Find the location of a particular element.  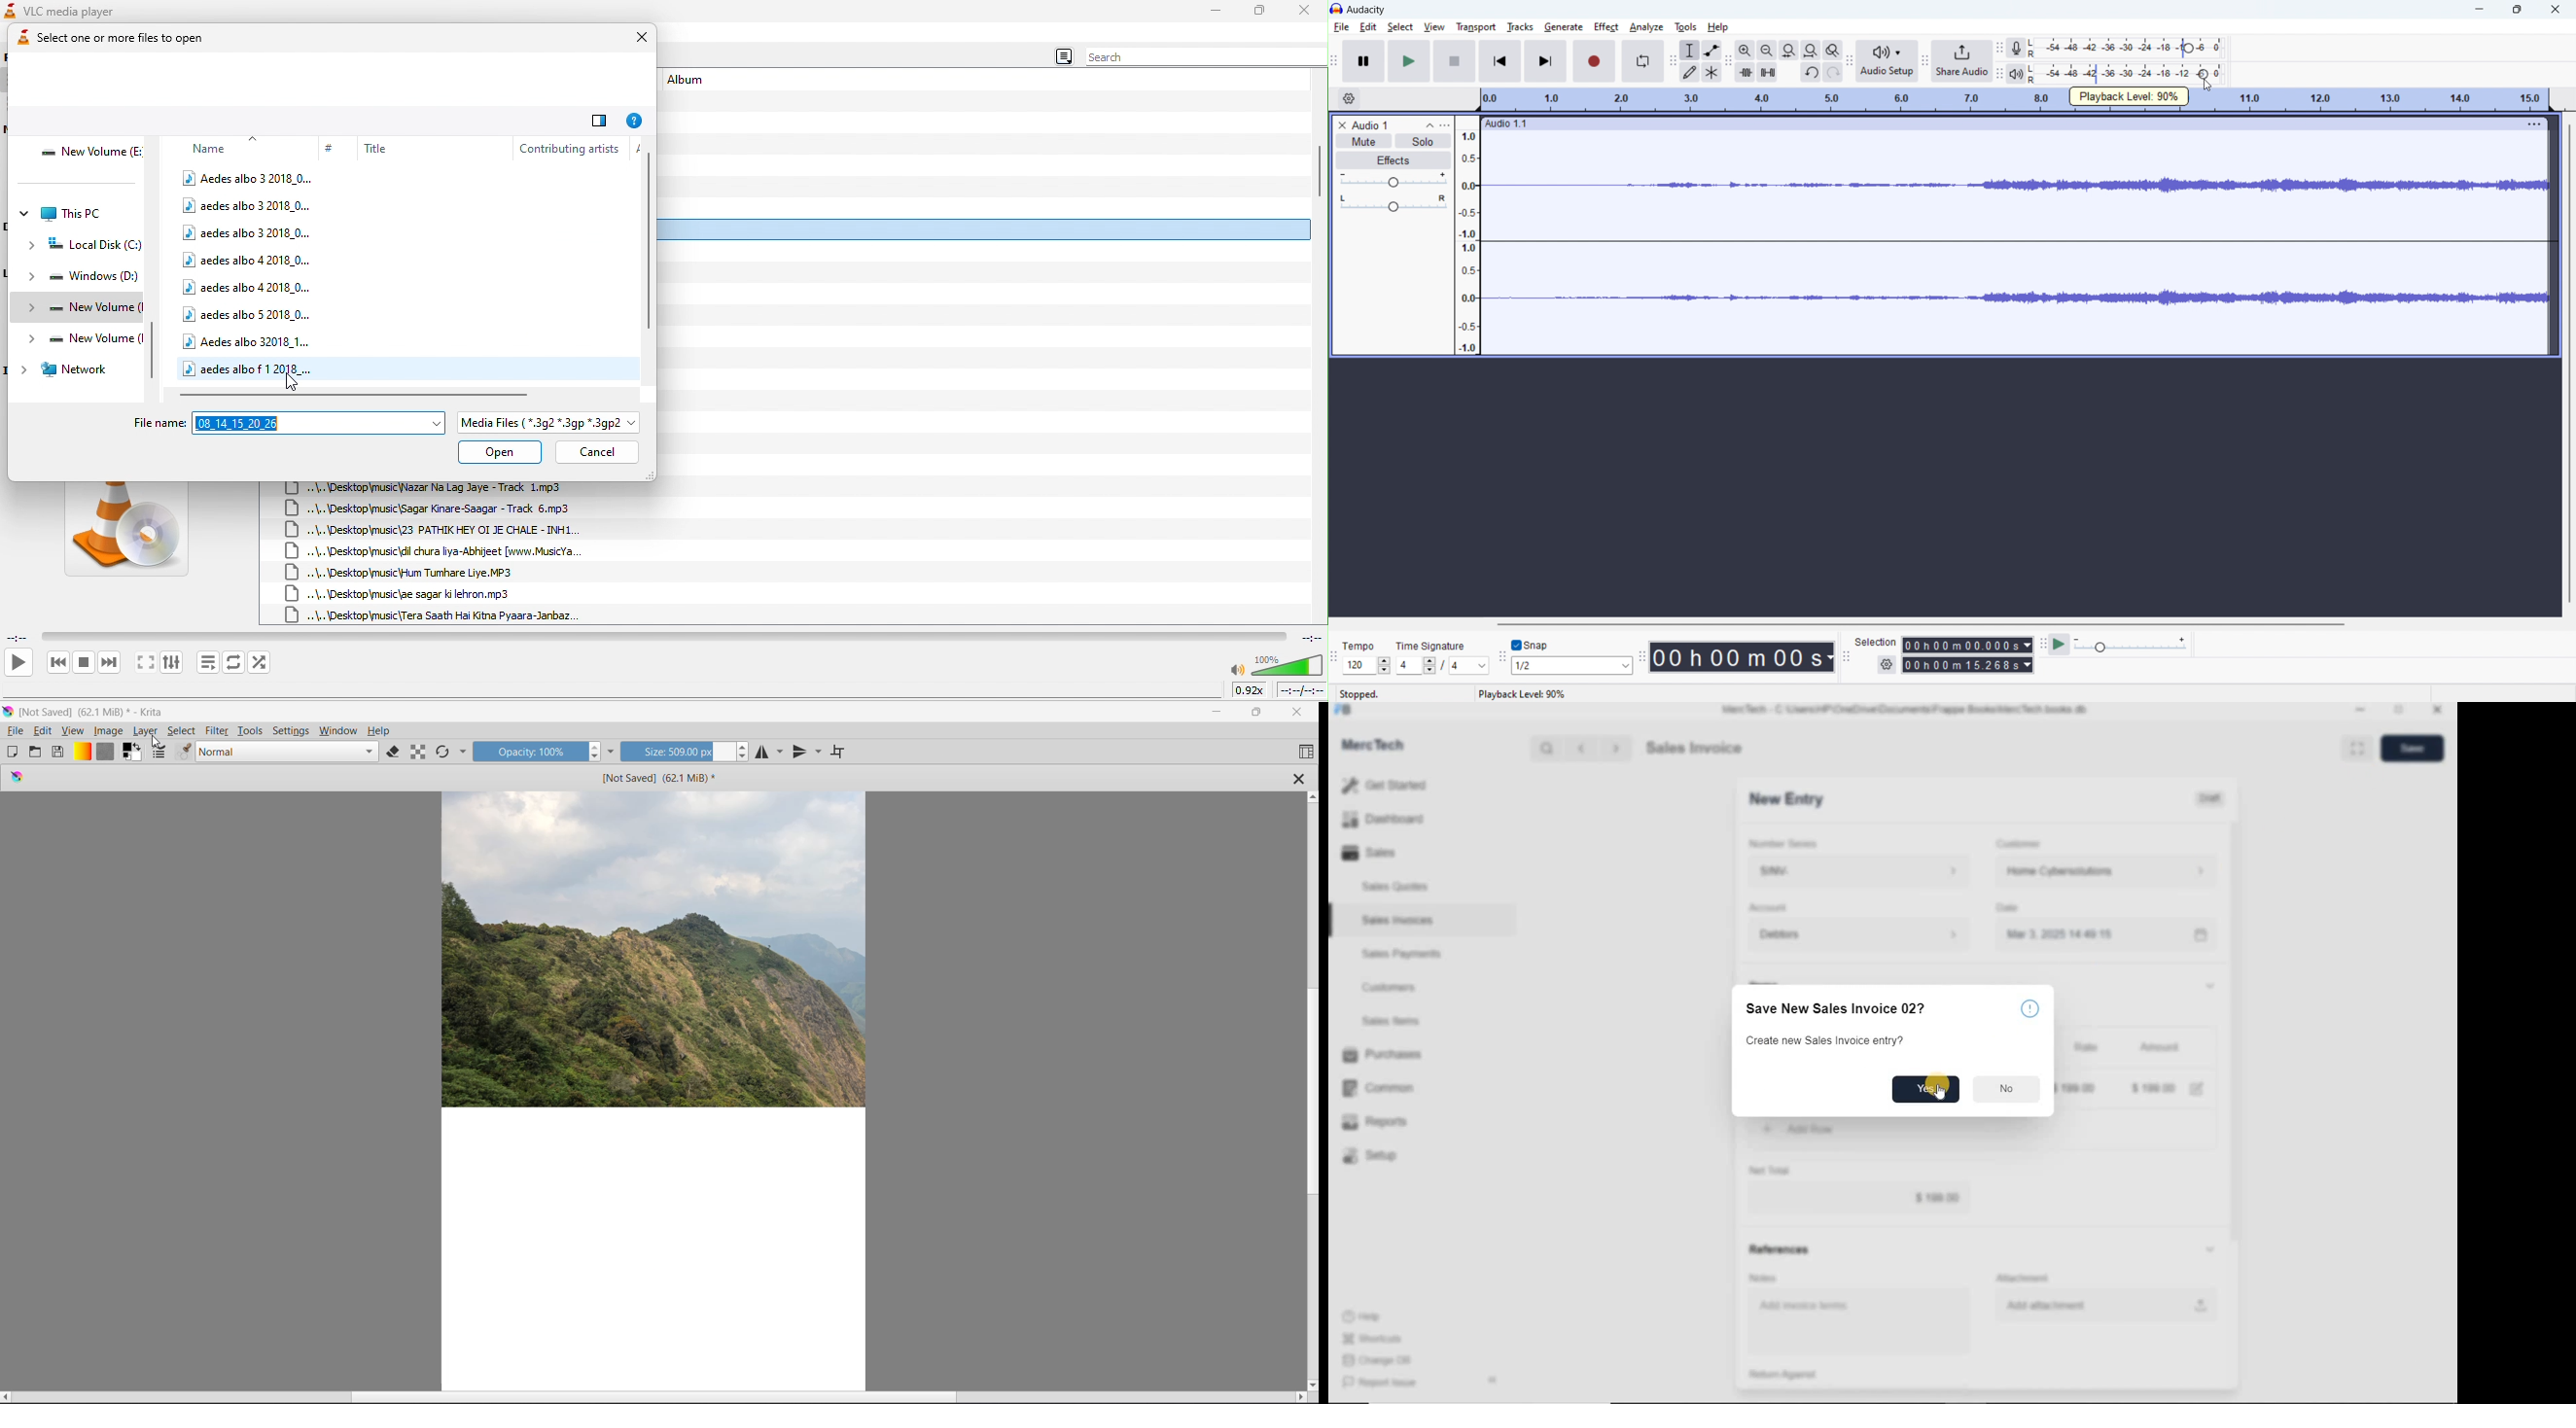

Save is located at coordinates (2412, 748).